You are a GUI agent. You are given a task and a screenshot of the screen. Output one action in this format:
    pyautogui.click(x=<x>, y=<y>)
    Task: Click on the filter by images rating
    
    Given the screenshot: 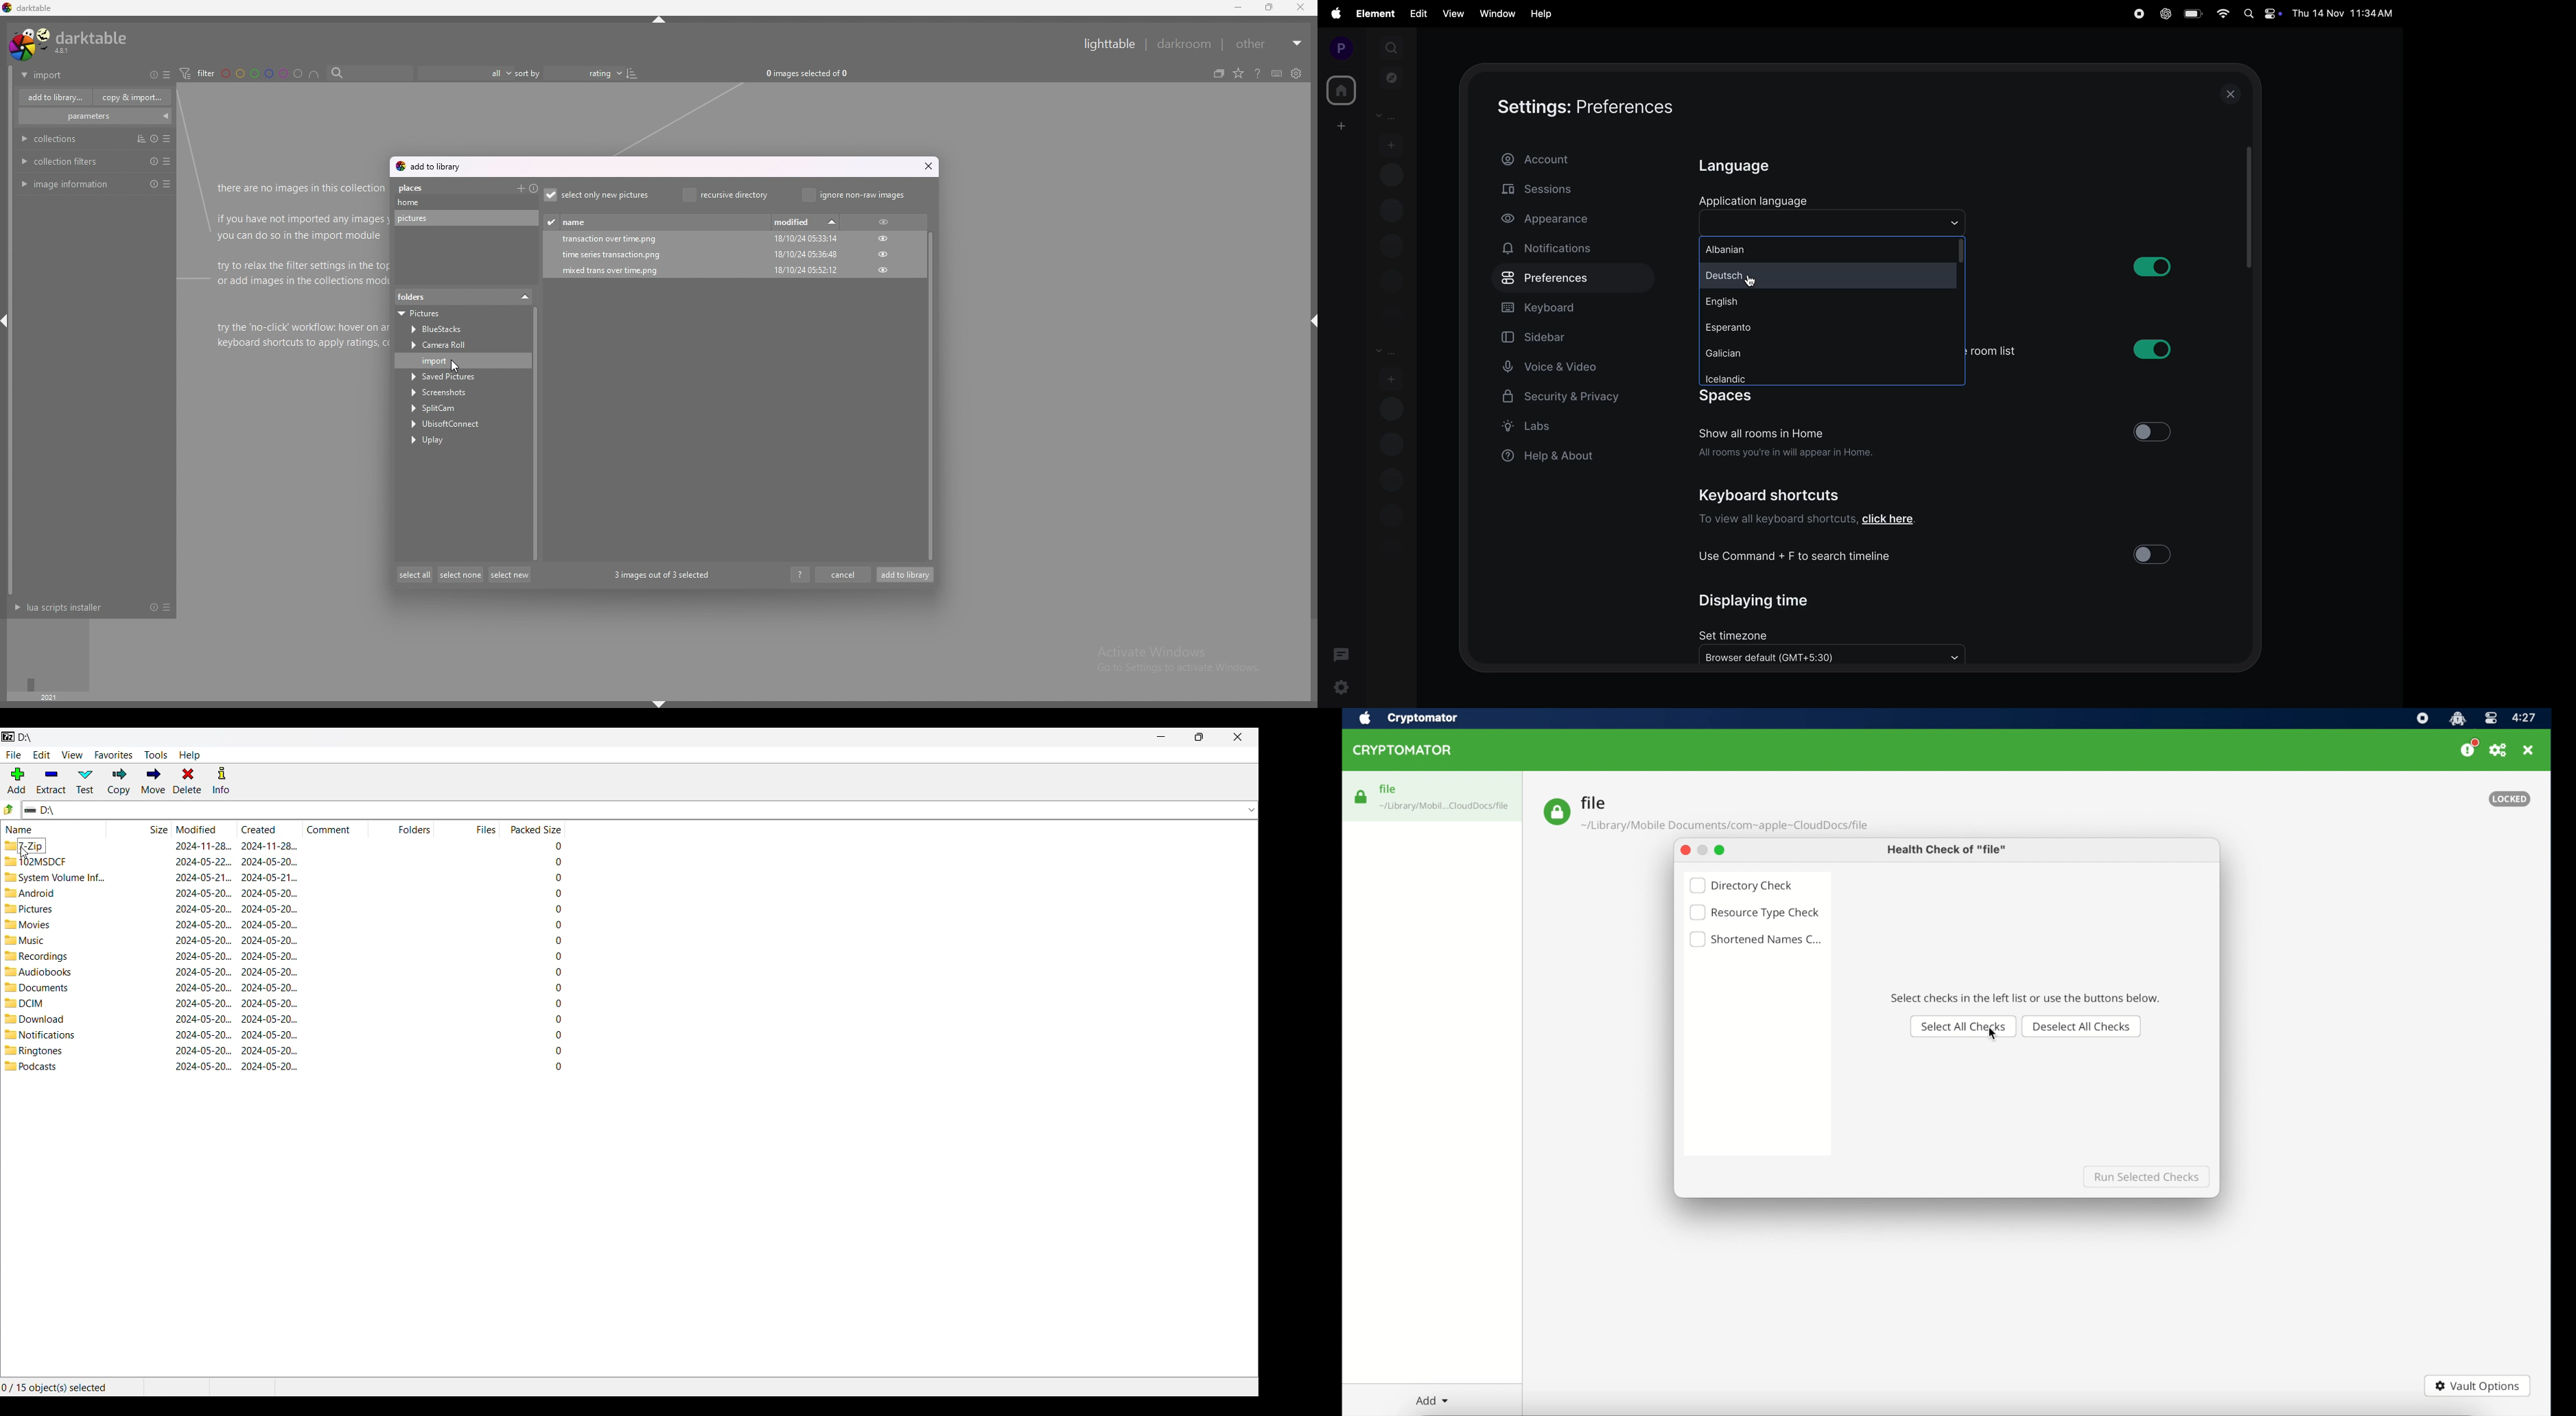 What is the action you would take?
    pyautogui.click(x=464, y=73)
    